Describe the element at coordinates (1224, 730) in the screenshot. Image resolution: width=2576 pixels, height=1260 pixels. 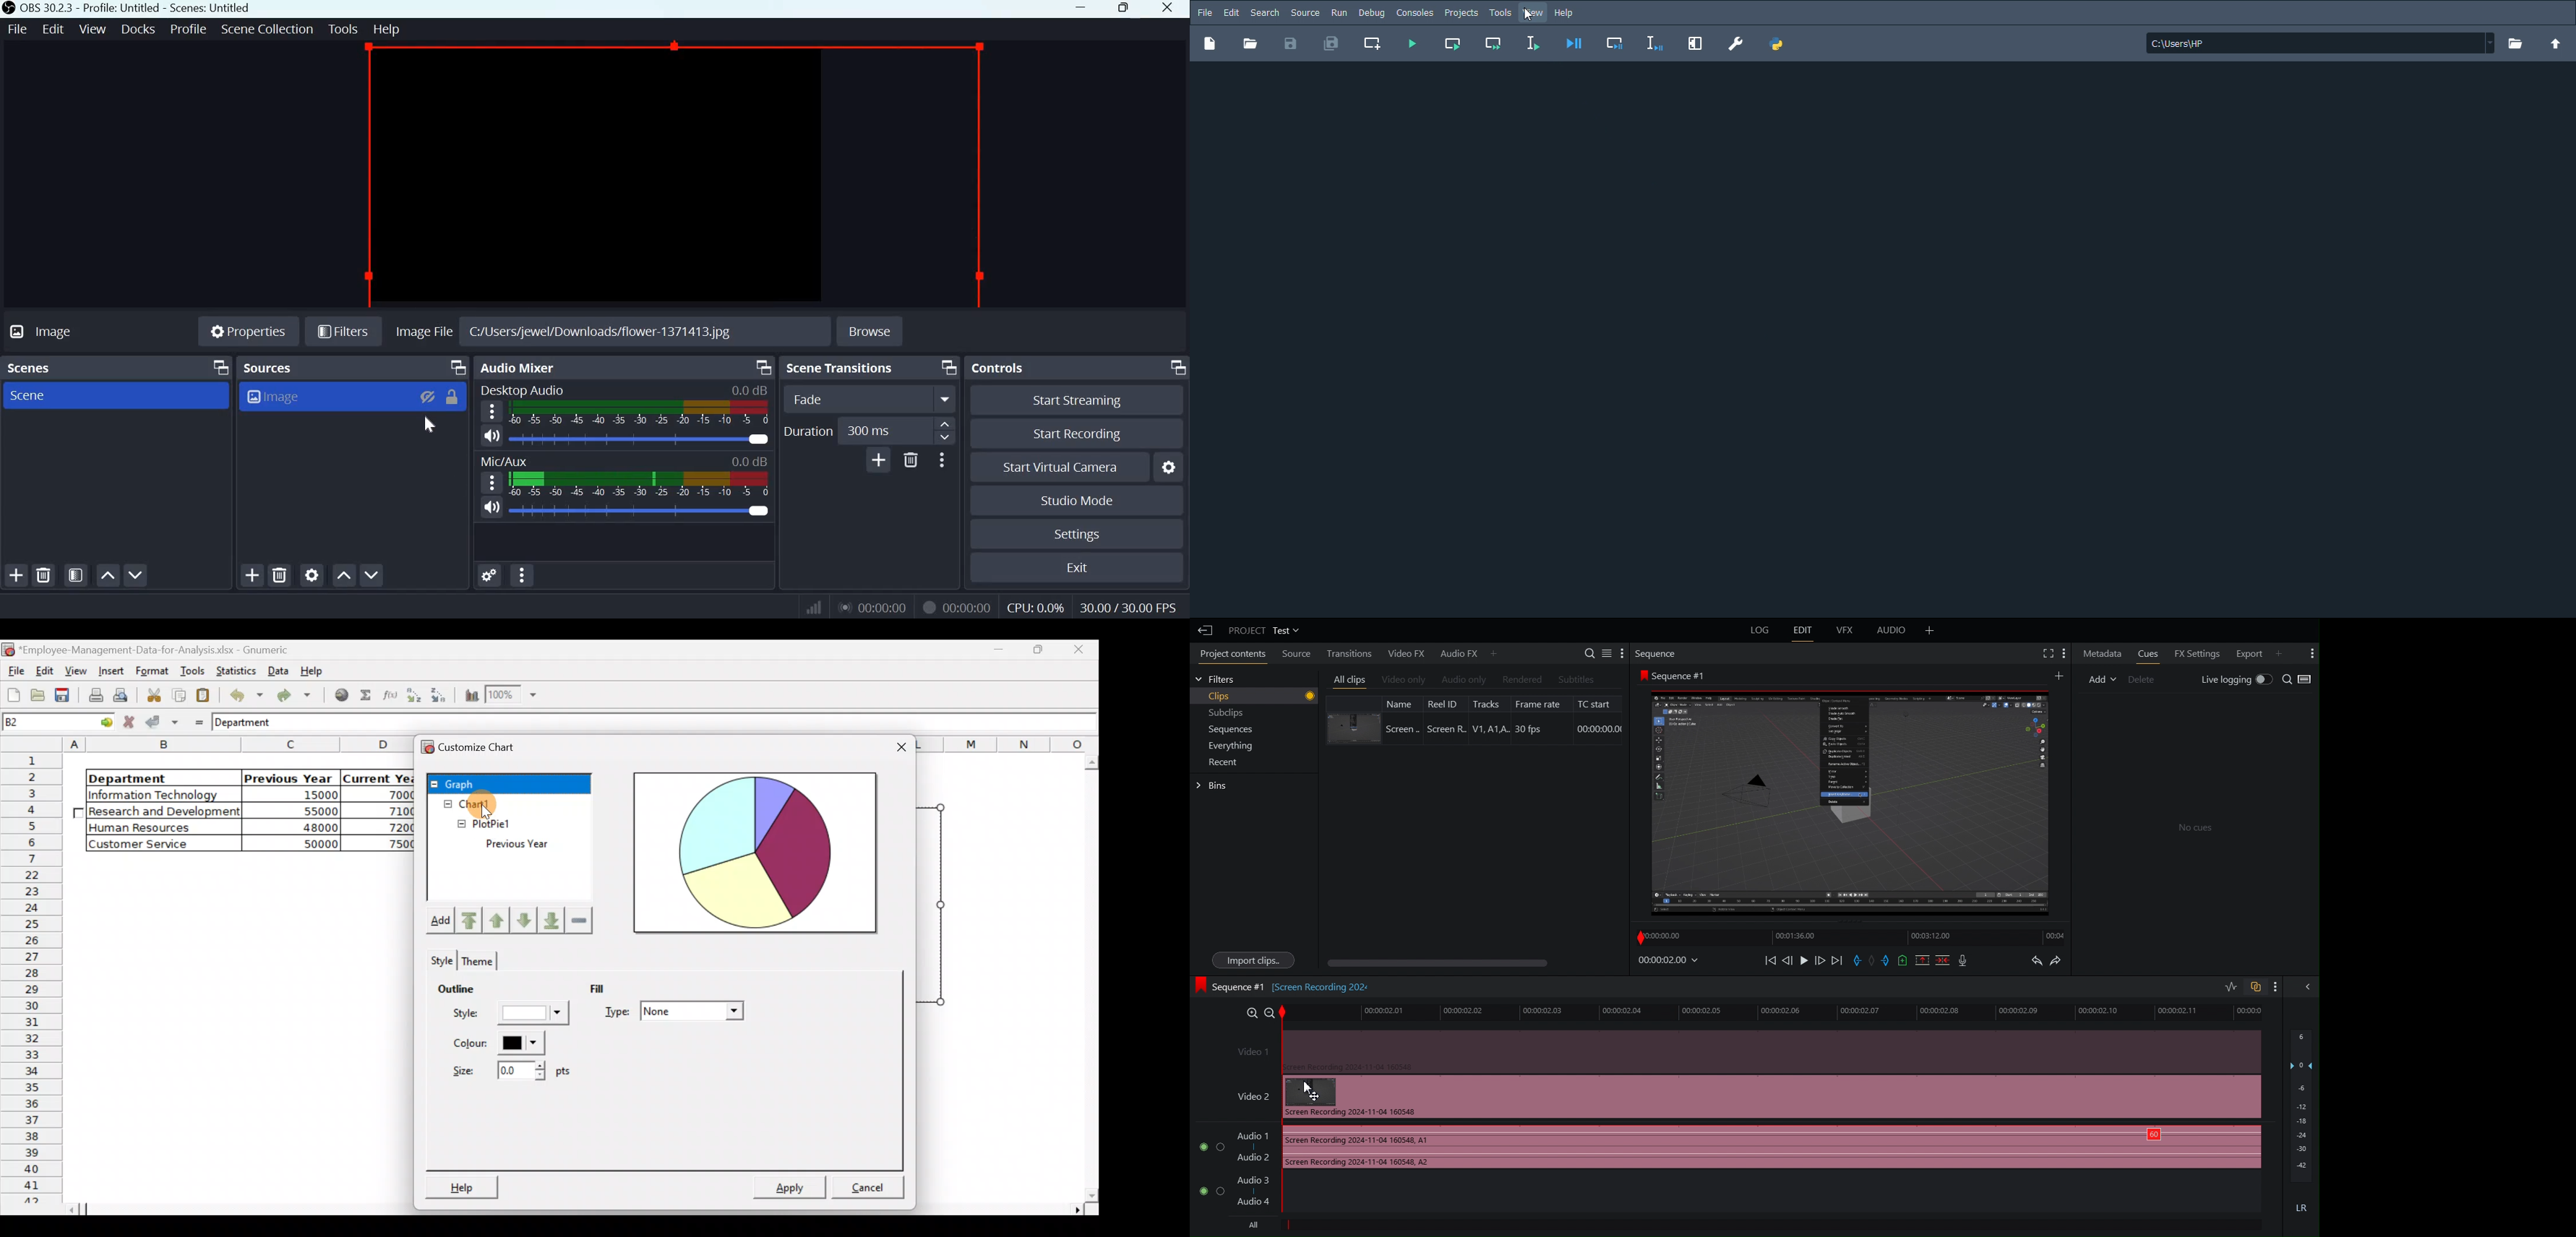
I see `Sequences` at that location.